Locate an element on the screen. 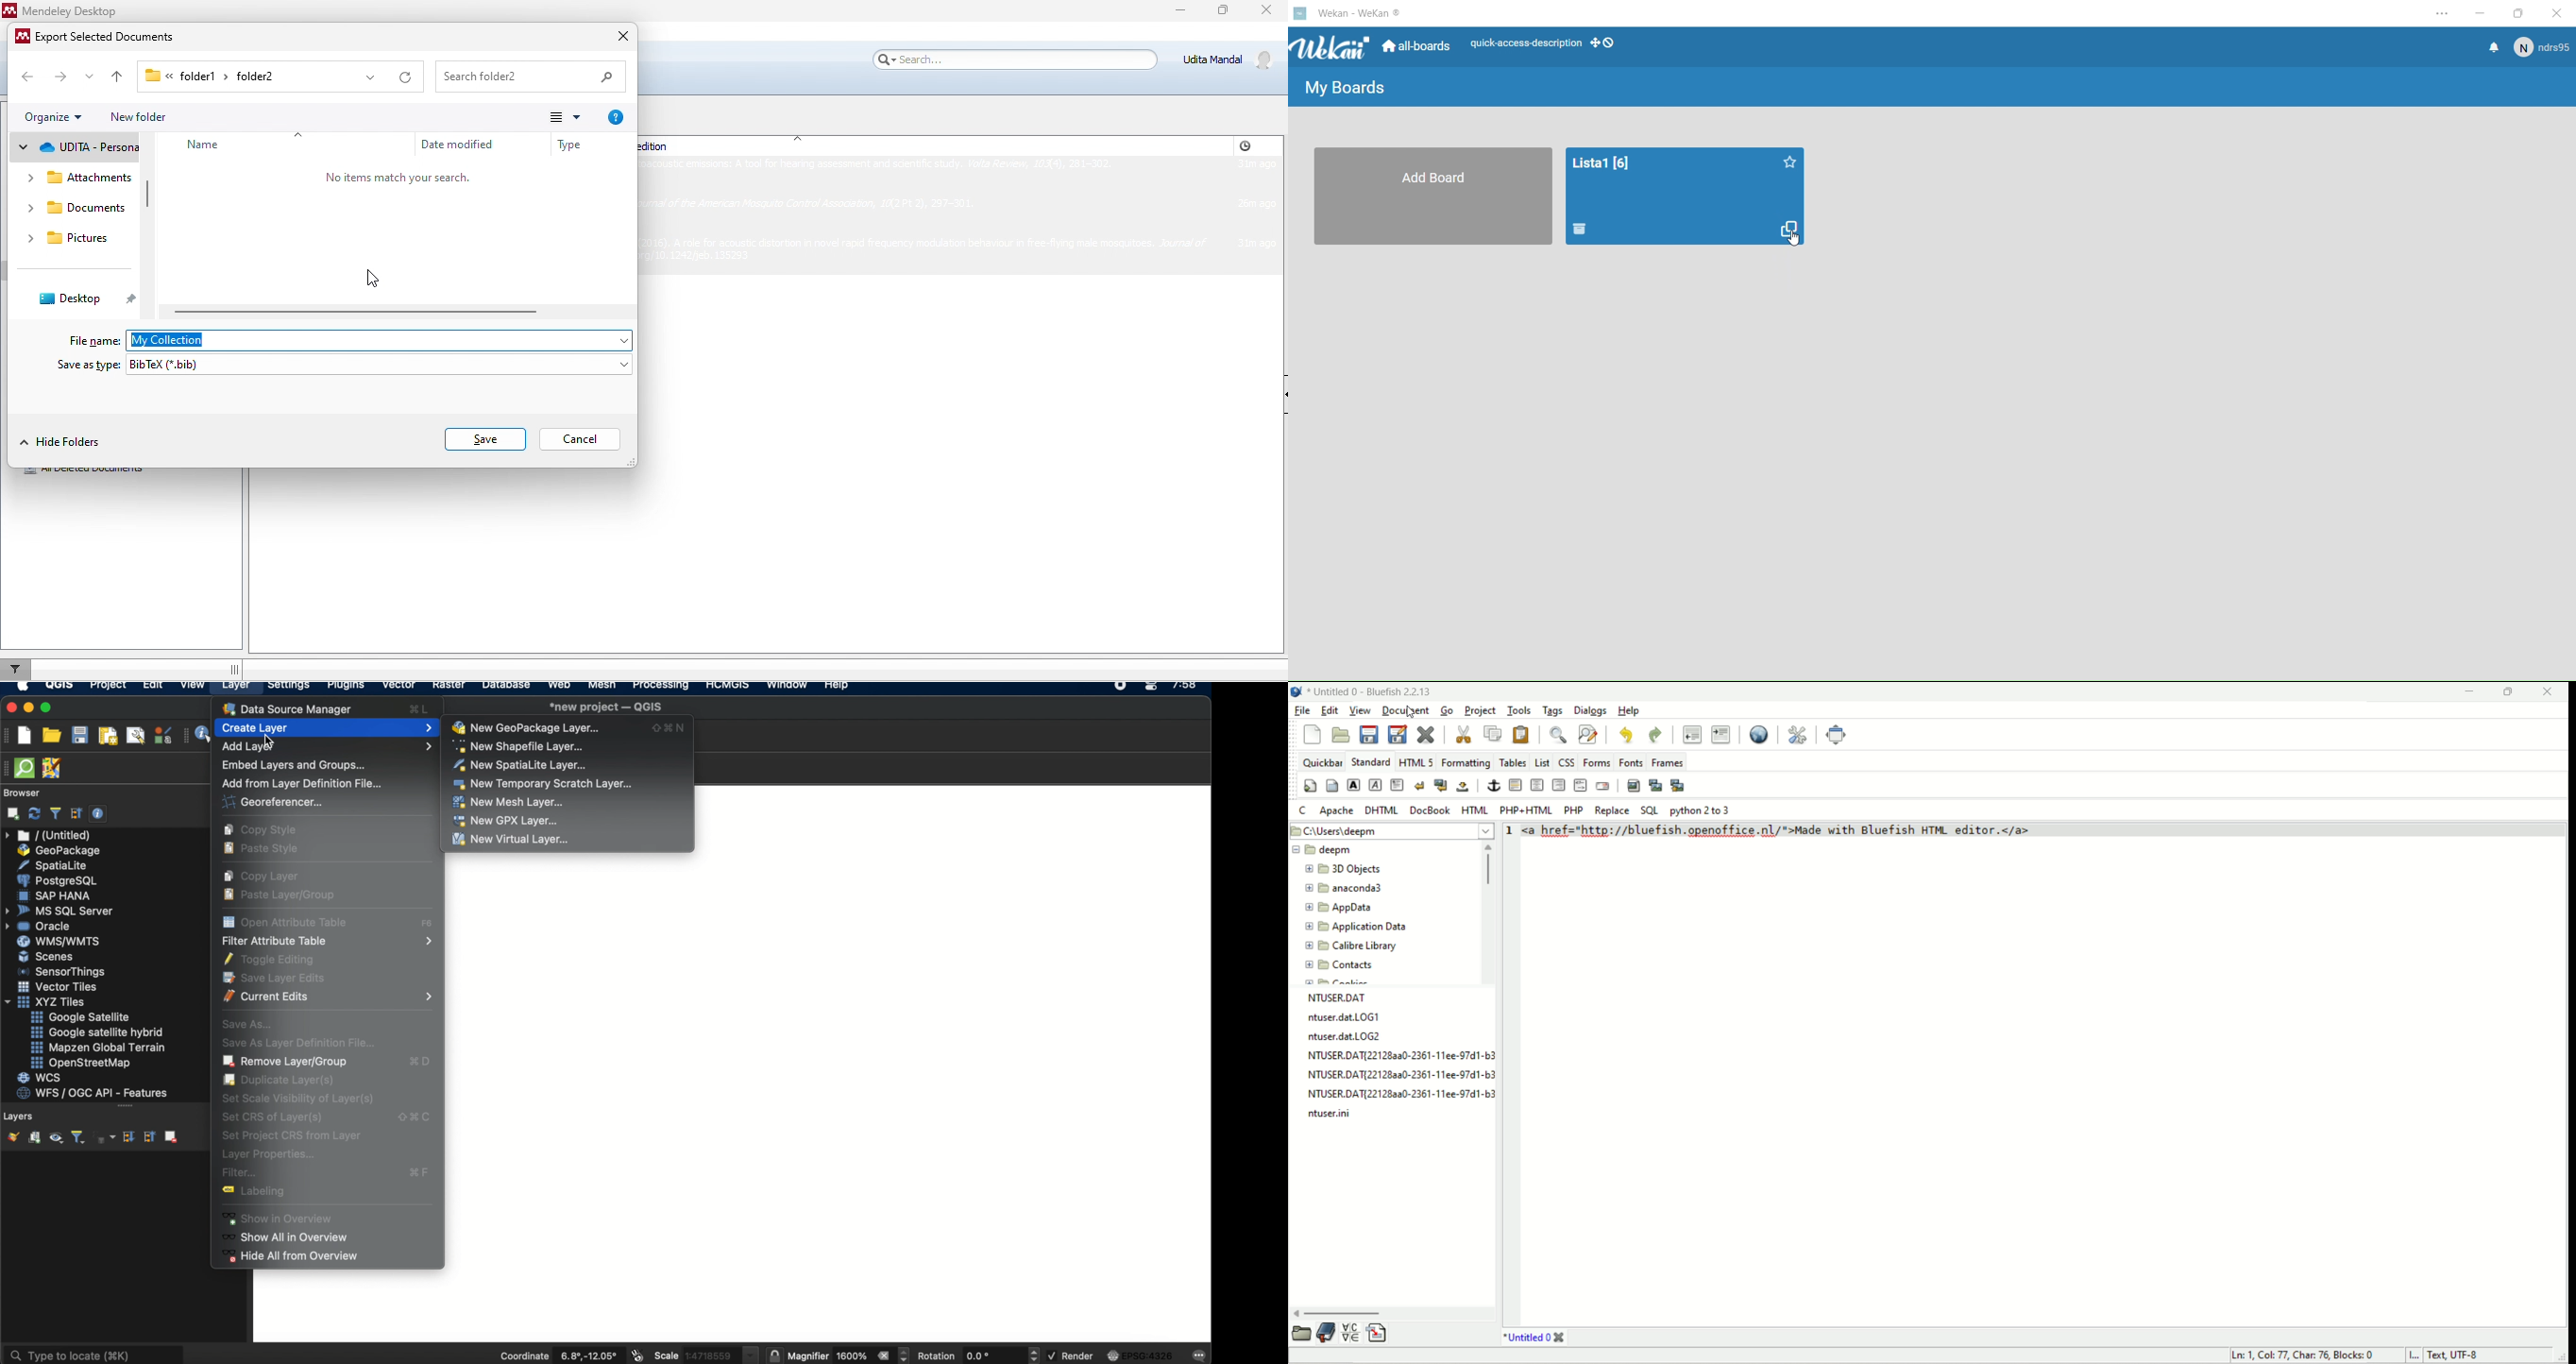 Image resolution: width=2576 pixels, height=1372 pixels. help is located at coordinates (619, 118).